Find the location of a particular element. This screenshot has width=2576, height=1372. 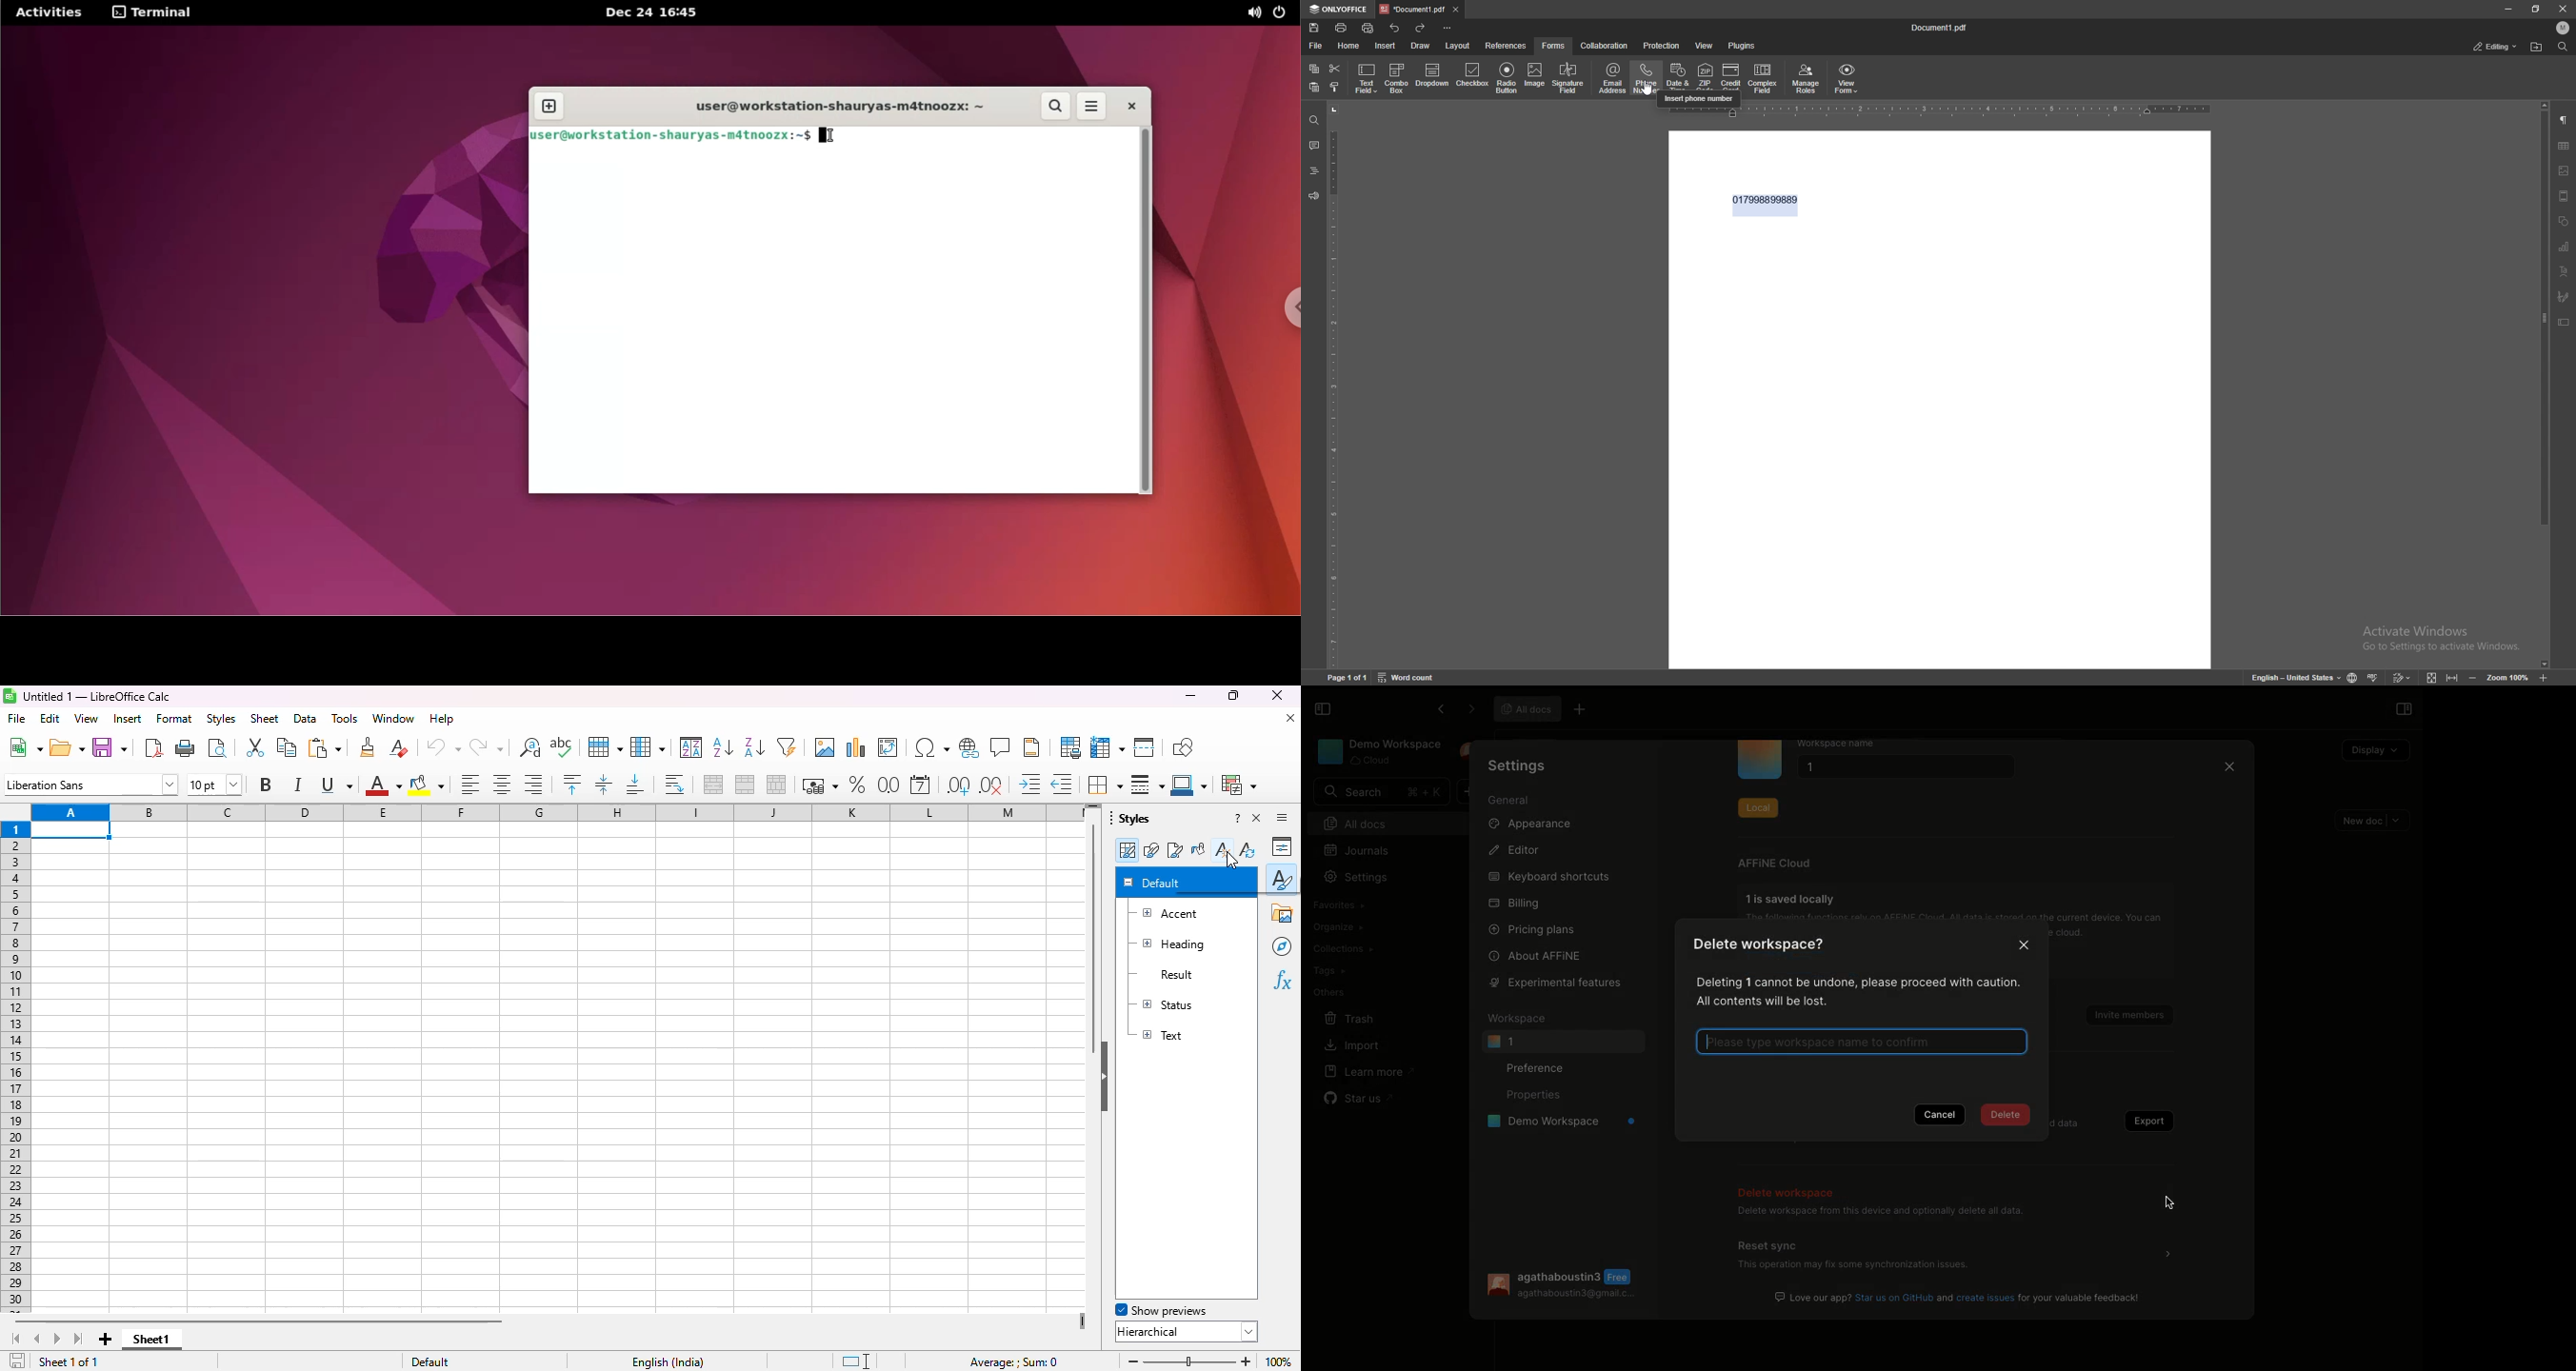

horizontal scroll bar is located at coordinates (307, 1321).